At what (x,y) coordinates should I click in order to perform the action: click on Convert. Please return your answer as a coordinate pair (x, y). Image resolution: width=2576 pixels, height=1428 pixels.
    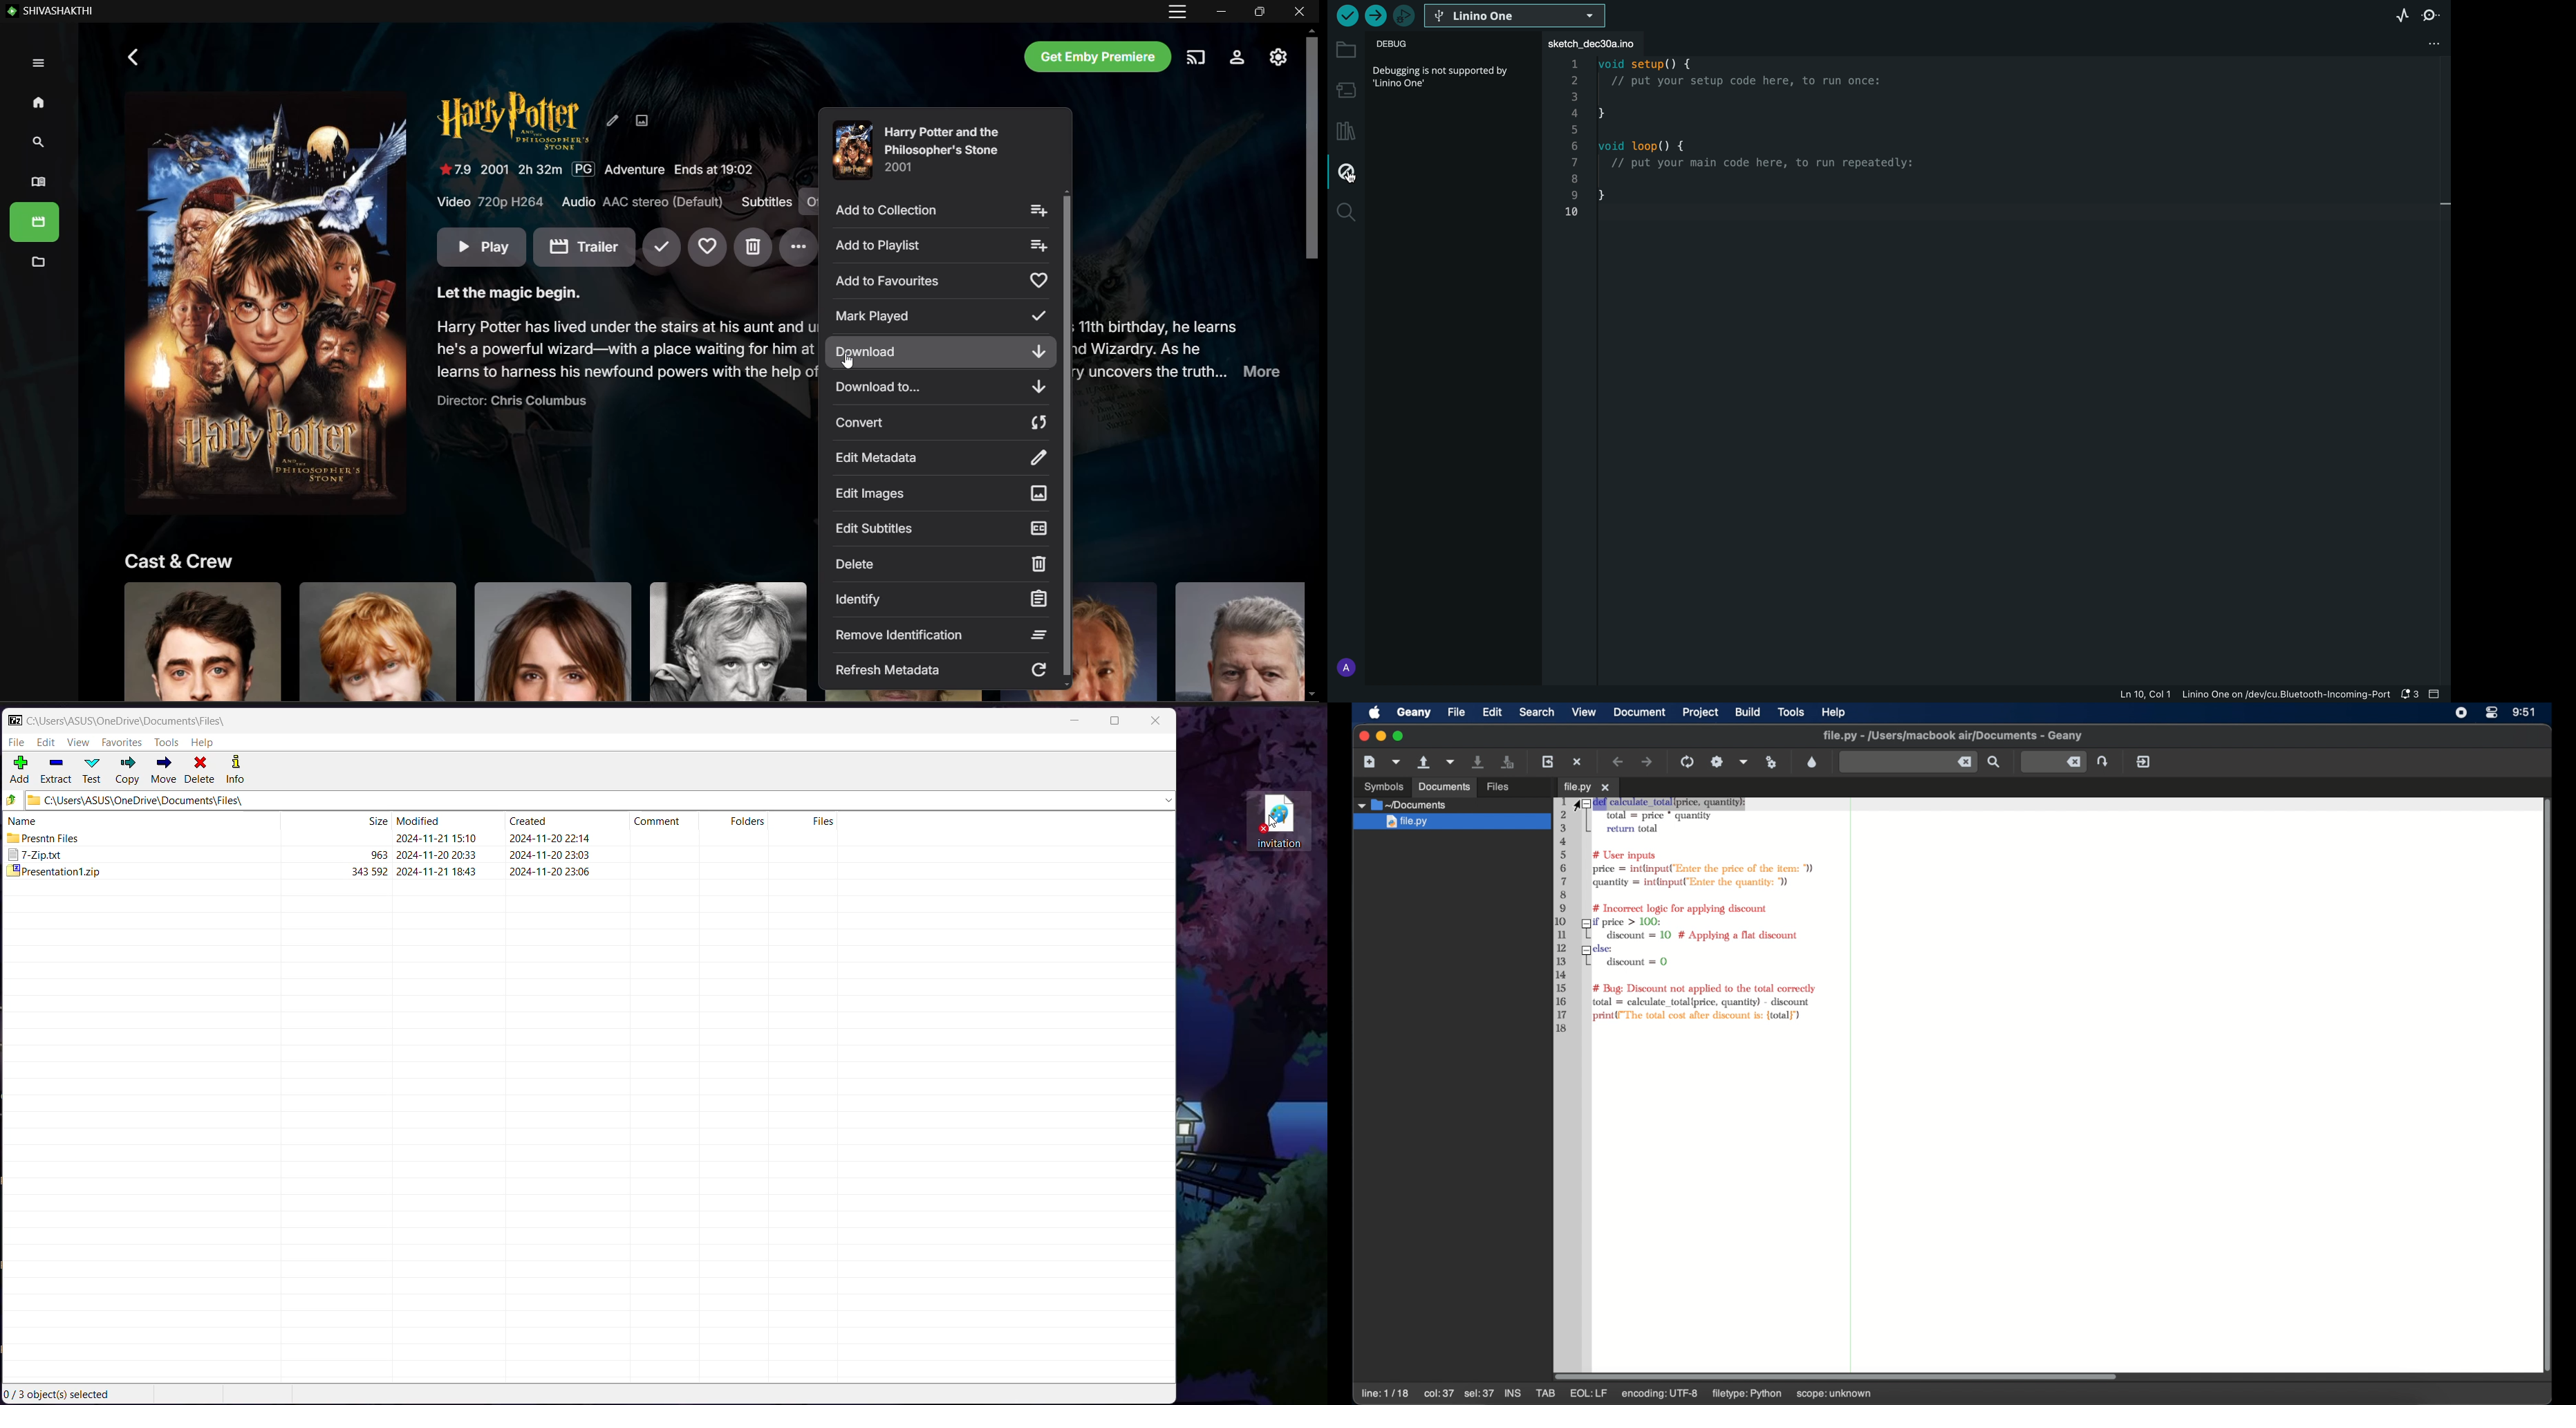
    Looking at the image, I should click on (943, 424).